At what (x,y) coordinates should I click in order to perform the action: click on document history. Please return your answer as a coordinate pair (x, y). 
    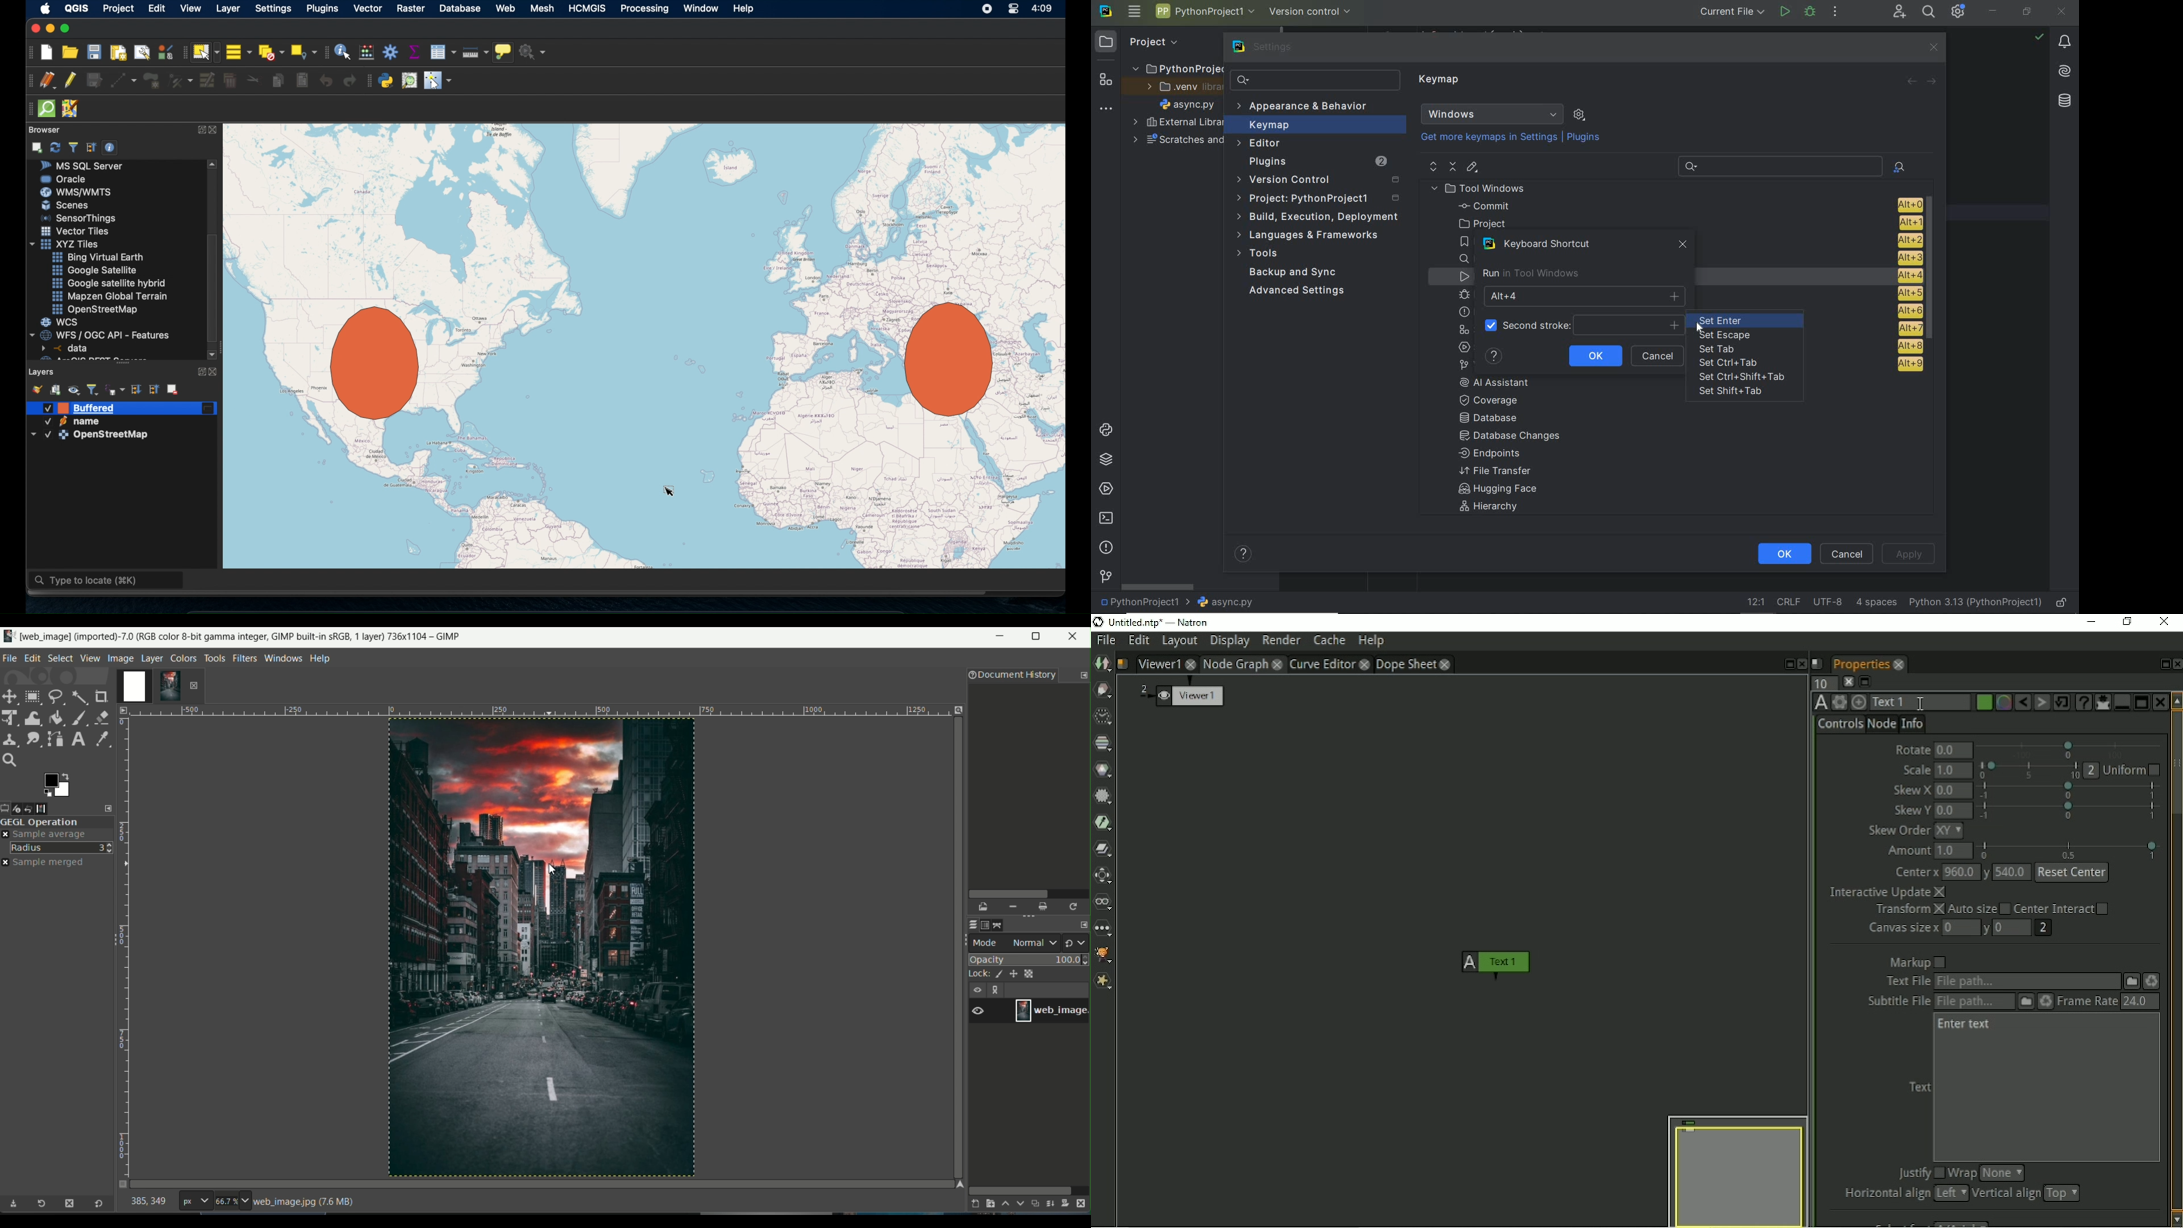
    Looking at the image, I should click on (1010, 676).